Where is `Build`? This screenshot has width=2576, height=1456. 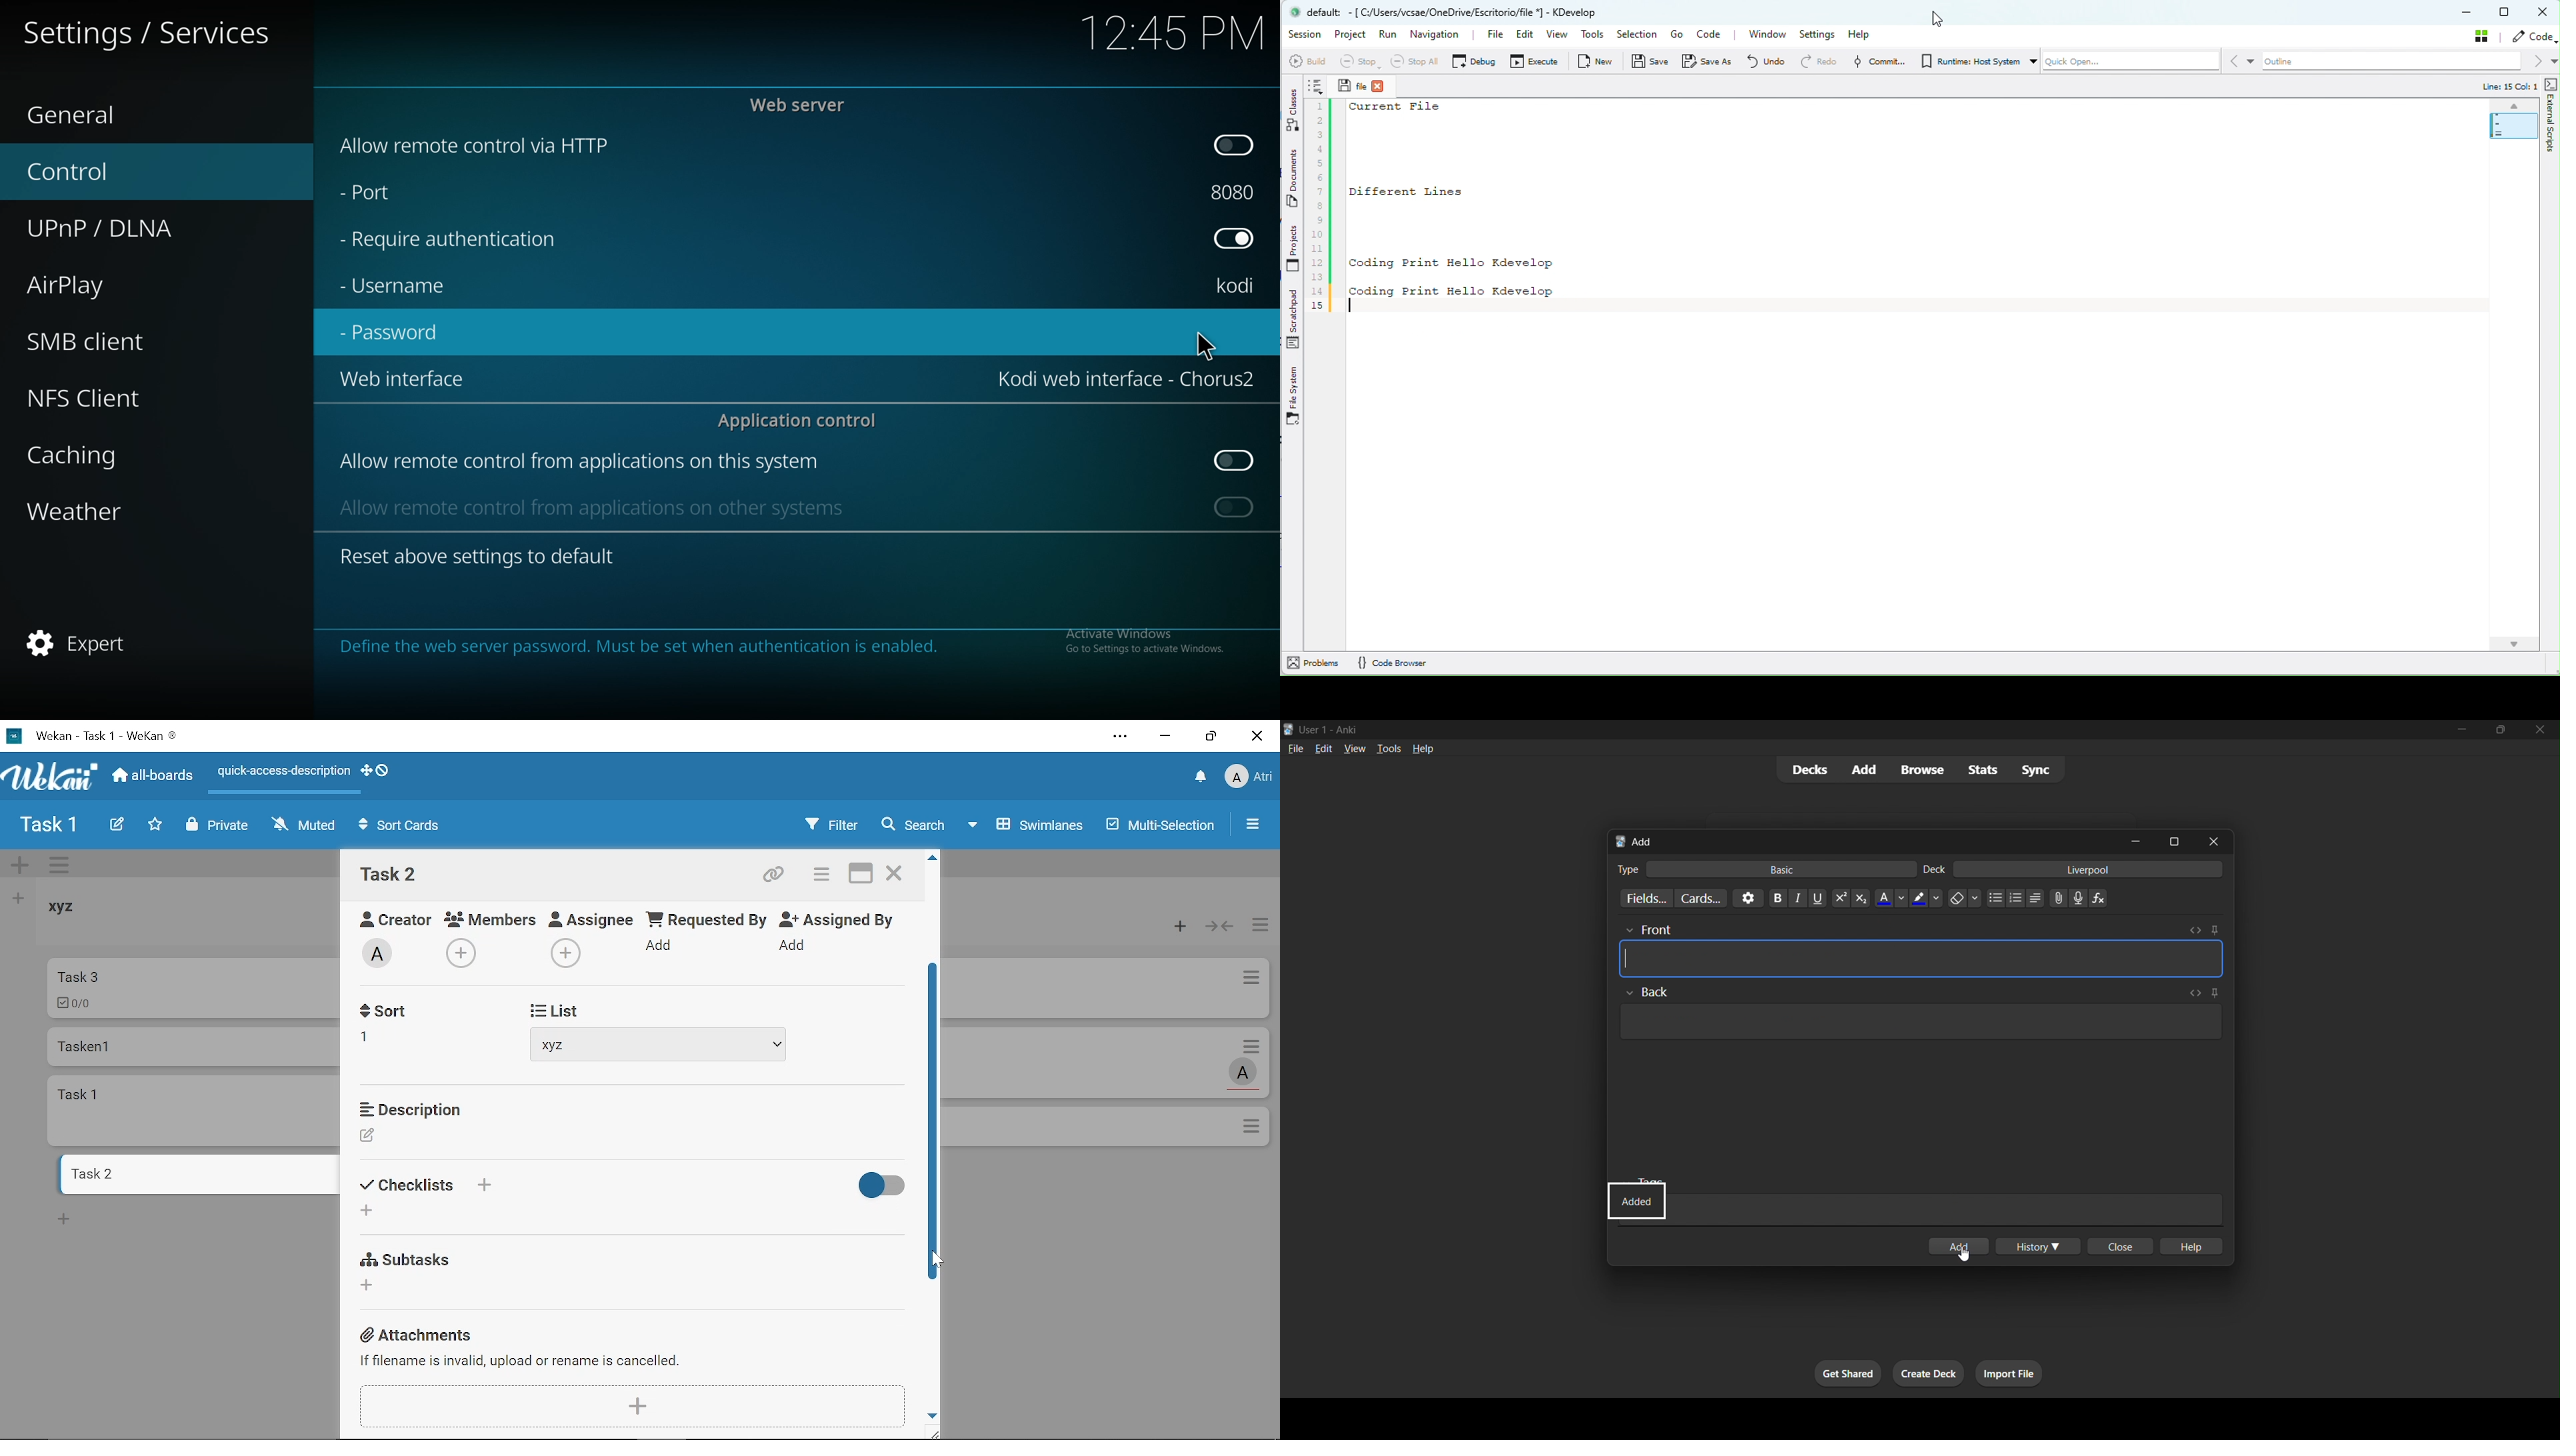 Build is located at coordinates (1306, 61).